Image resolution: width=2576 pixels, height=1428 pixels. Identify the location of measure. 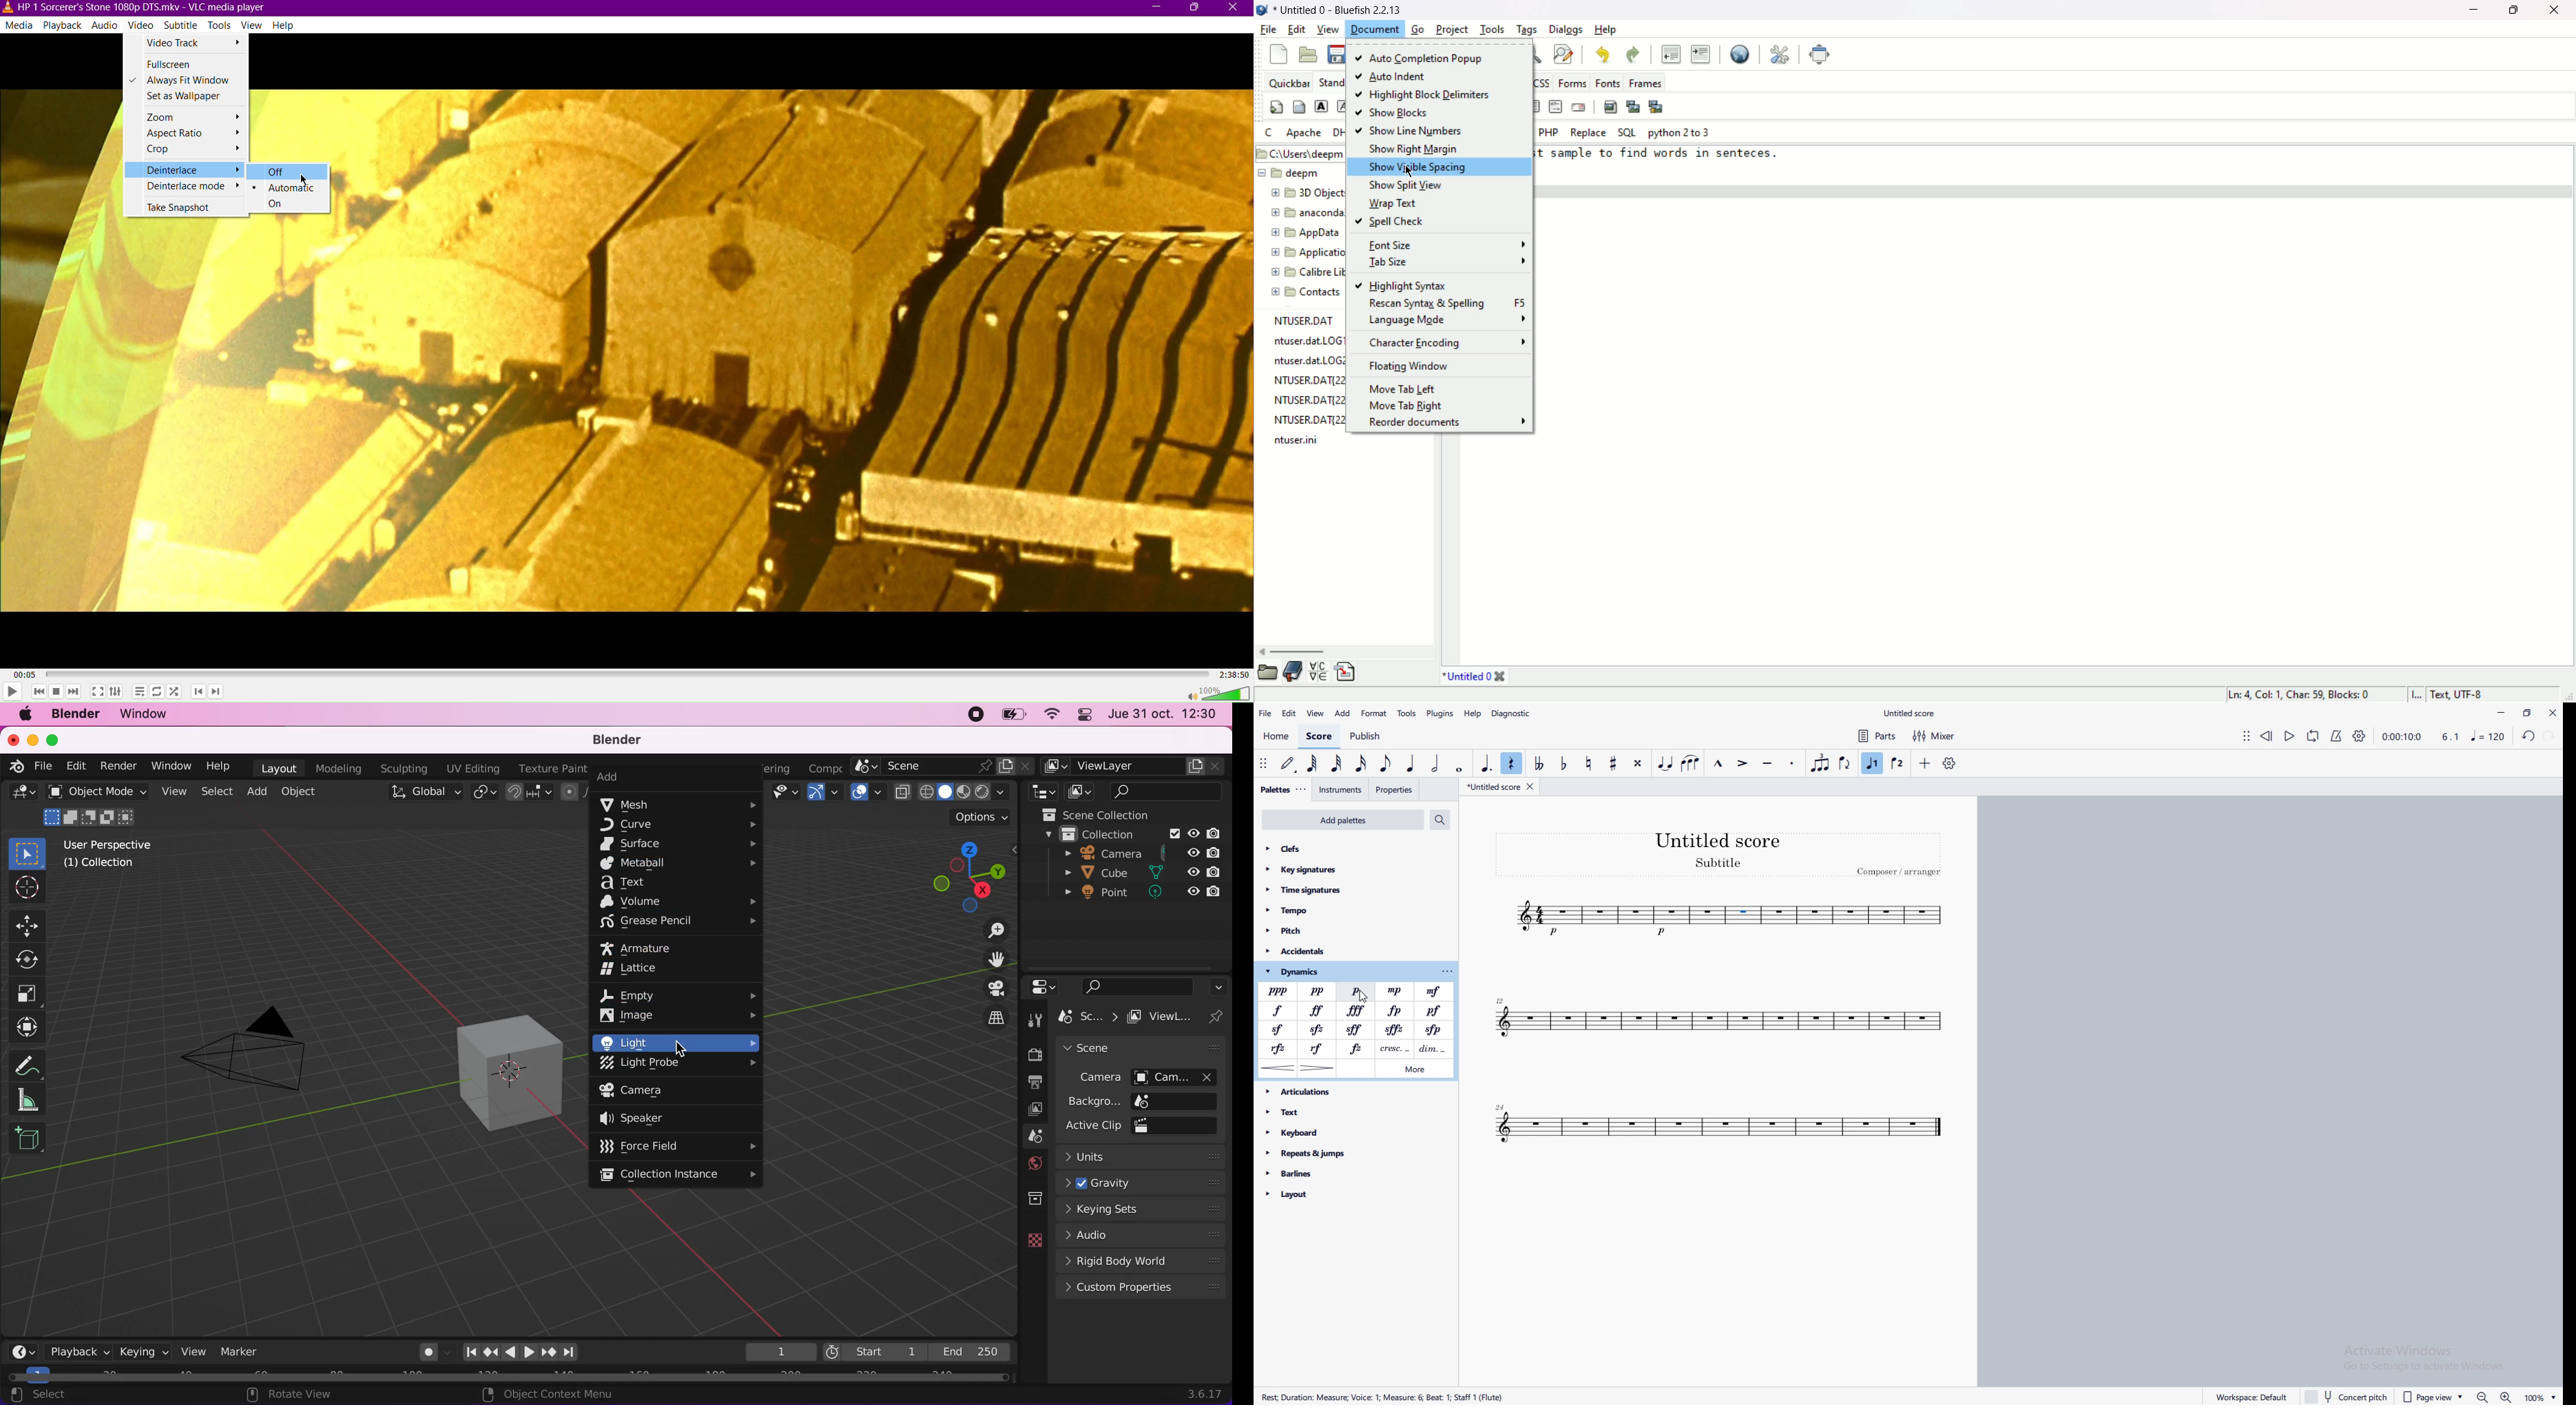
(29, 1101).